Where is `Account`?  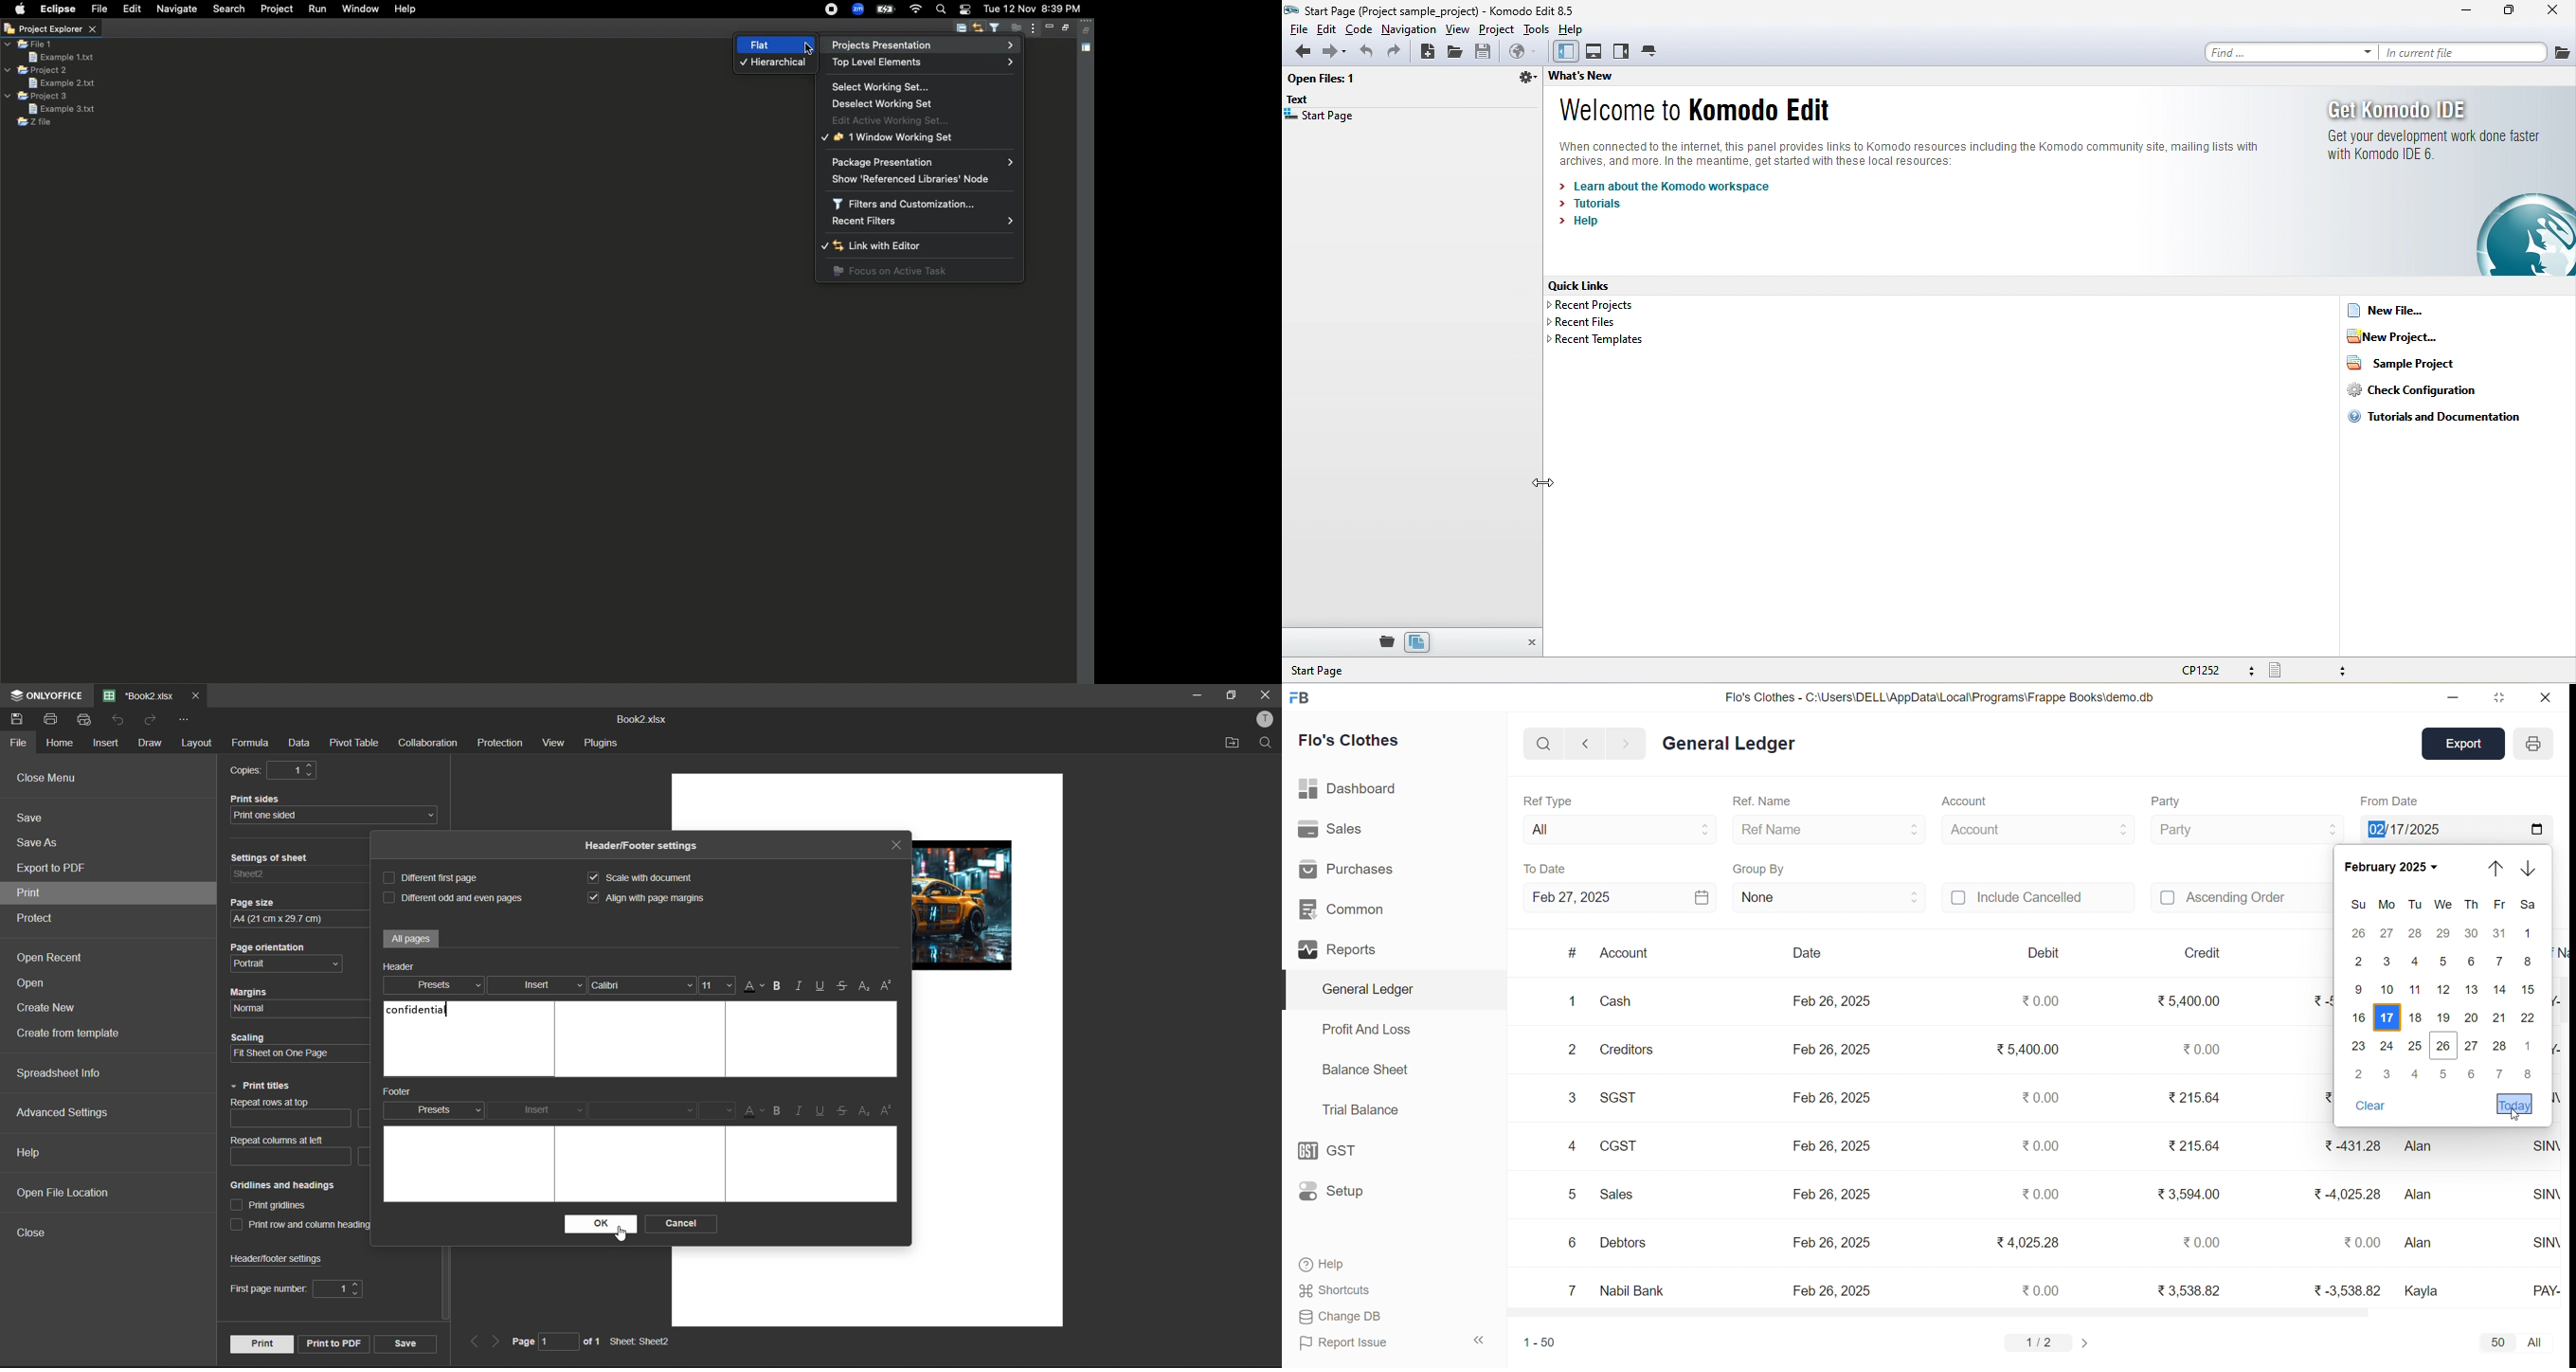 Account is located at coordinates (1625, 954).